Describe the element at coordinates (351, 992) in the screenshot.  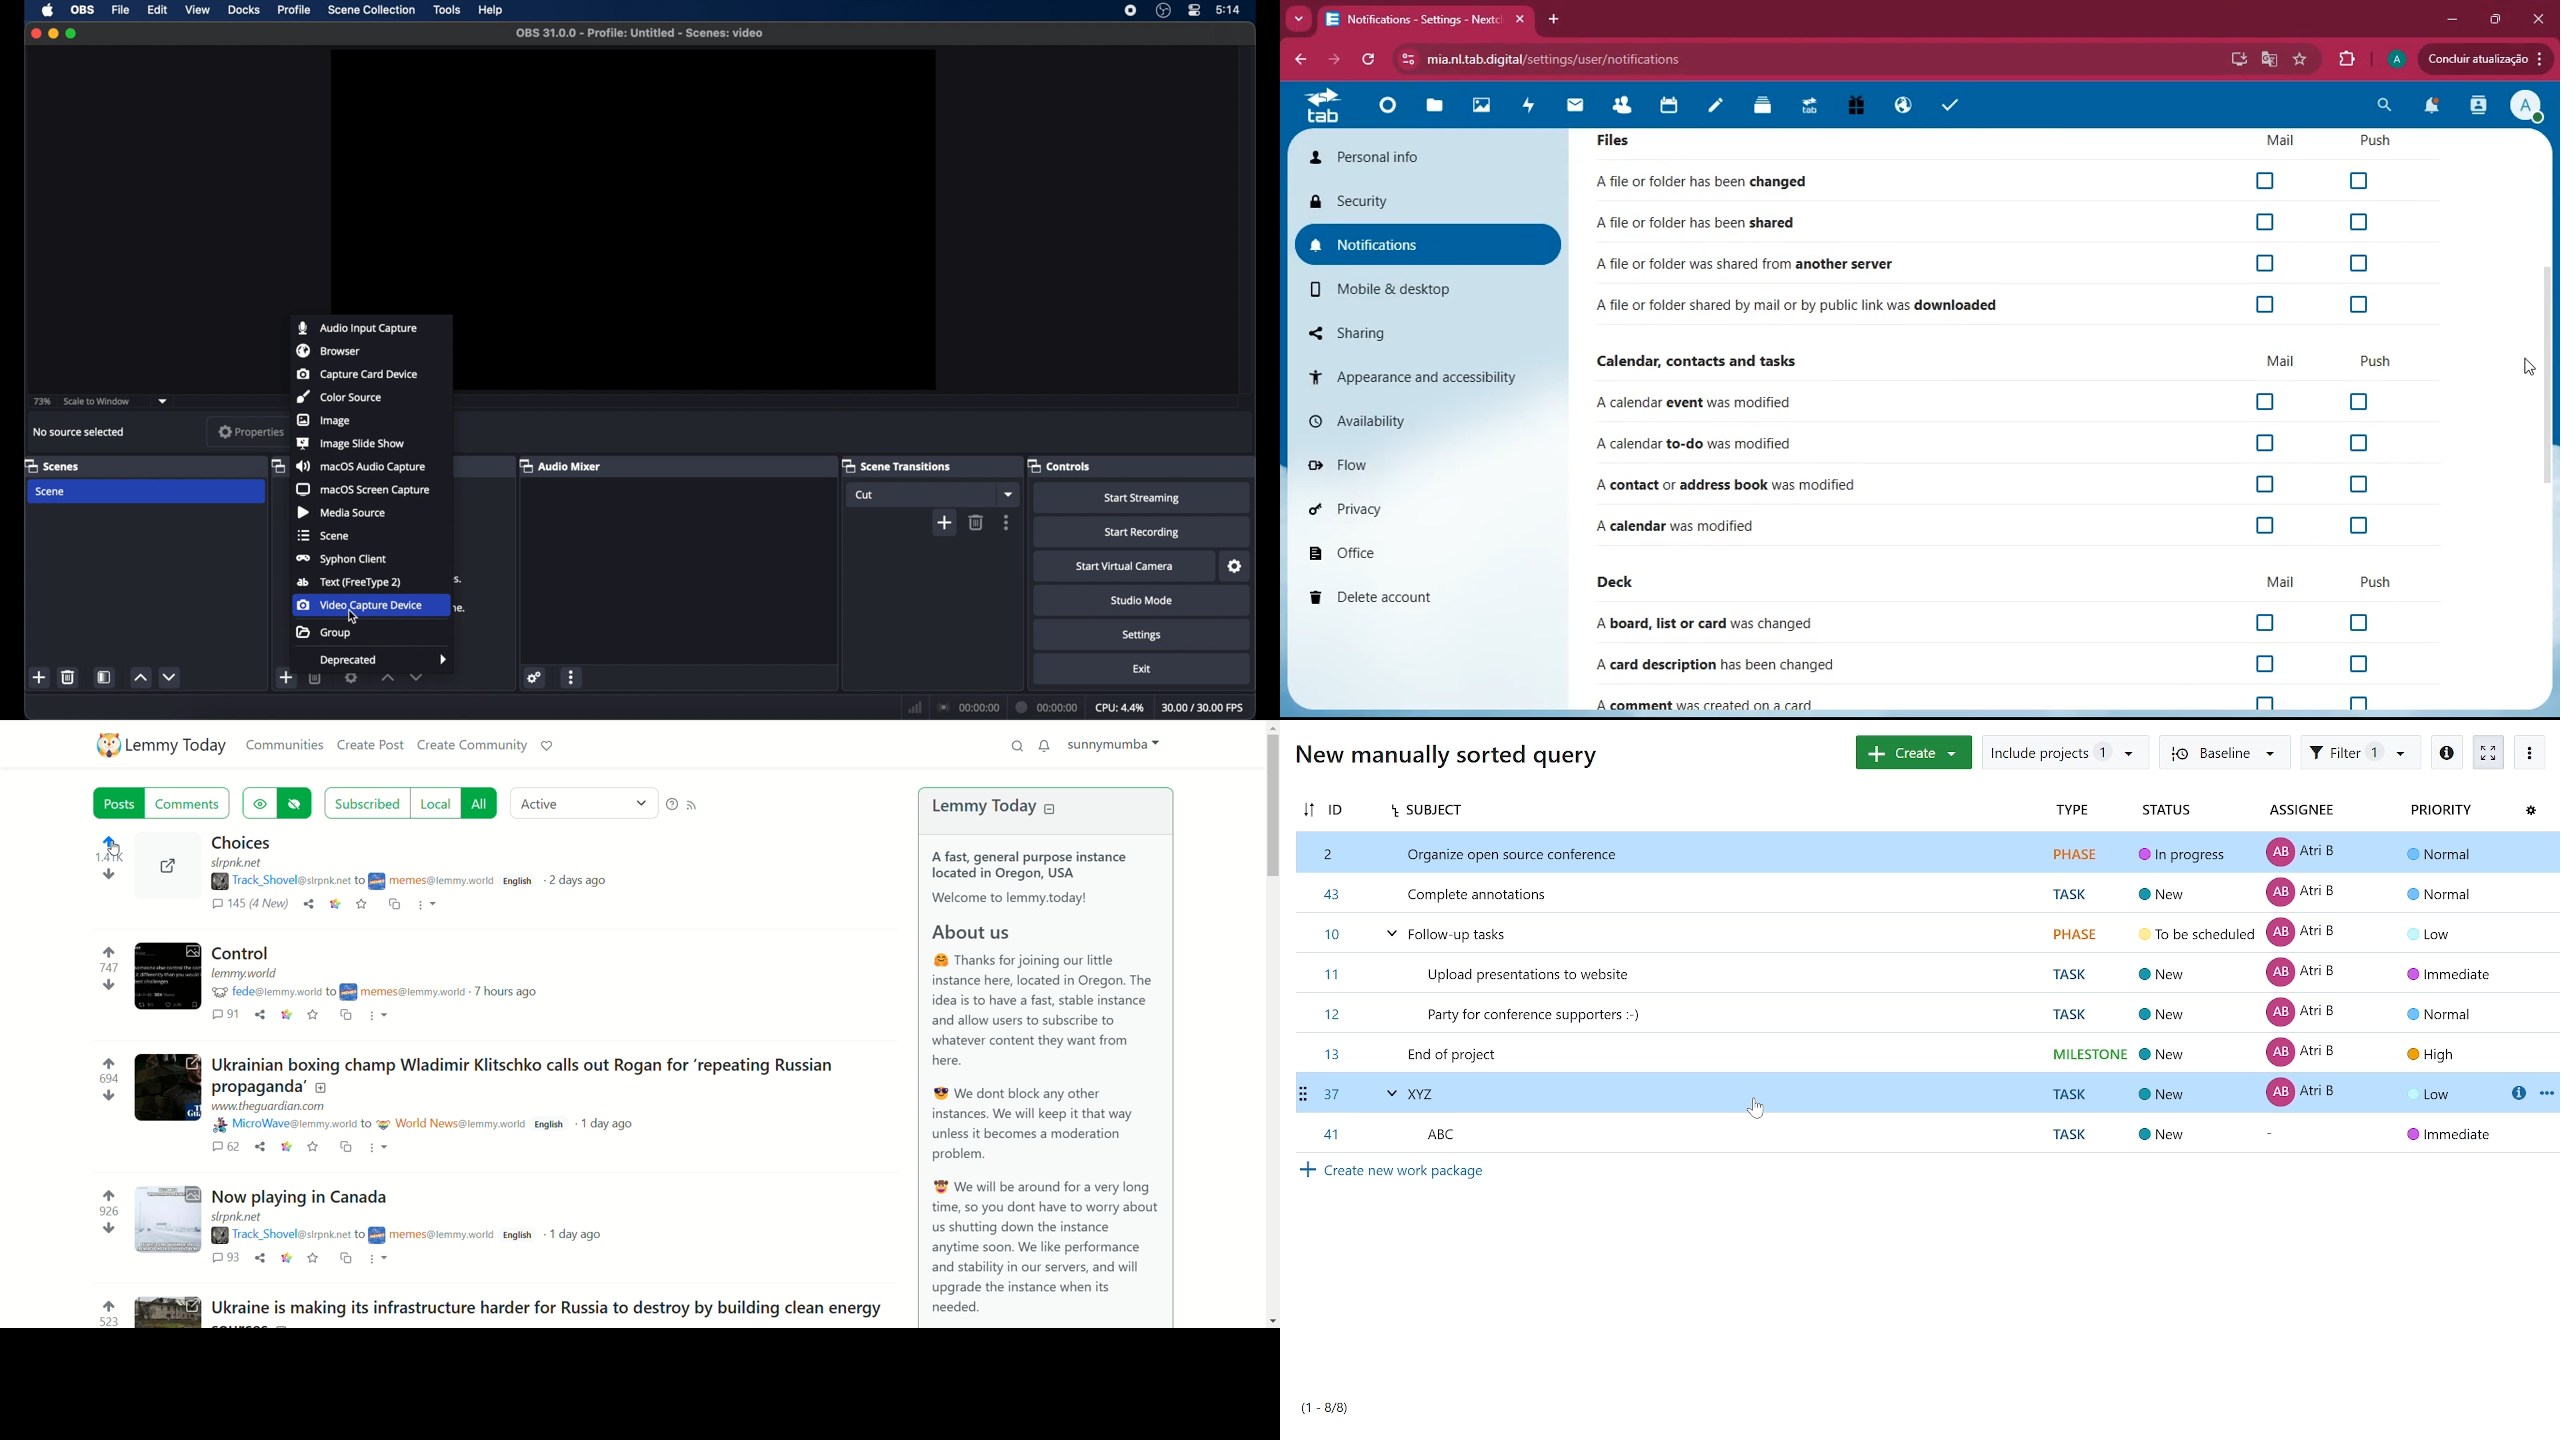
I see `poster image` at that location.